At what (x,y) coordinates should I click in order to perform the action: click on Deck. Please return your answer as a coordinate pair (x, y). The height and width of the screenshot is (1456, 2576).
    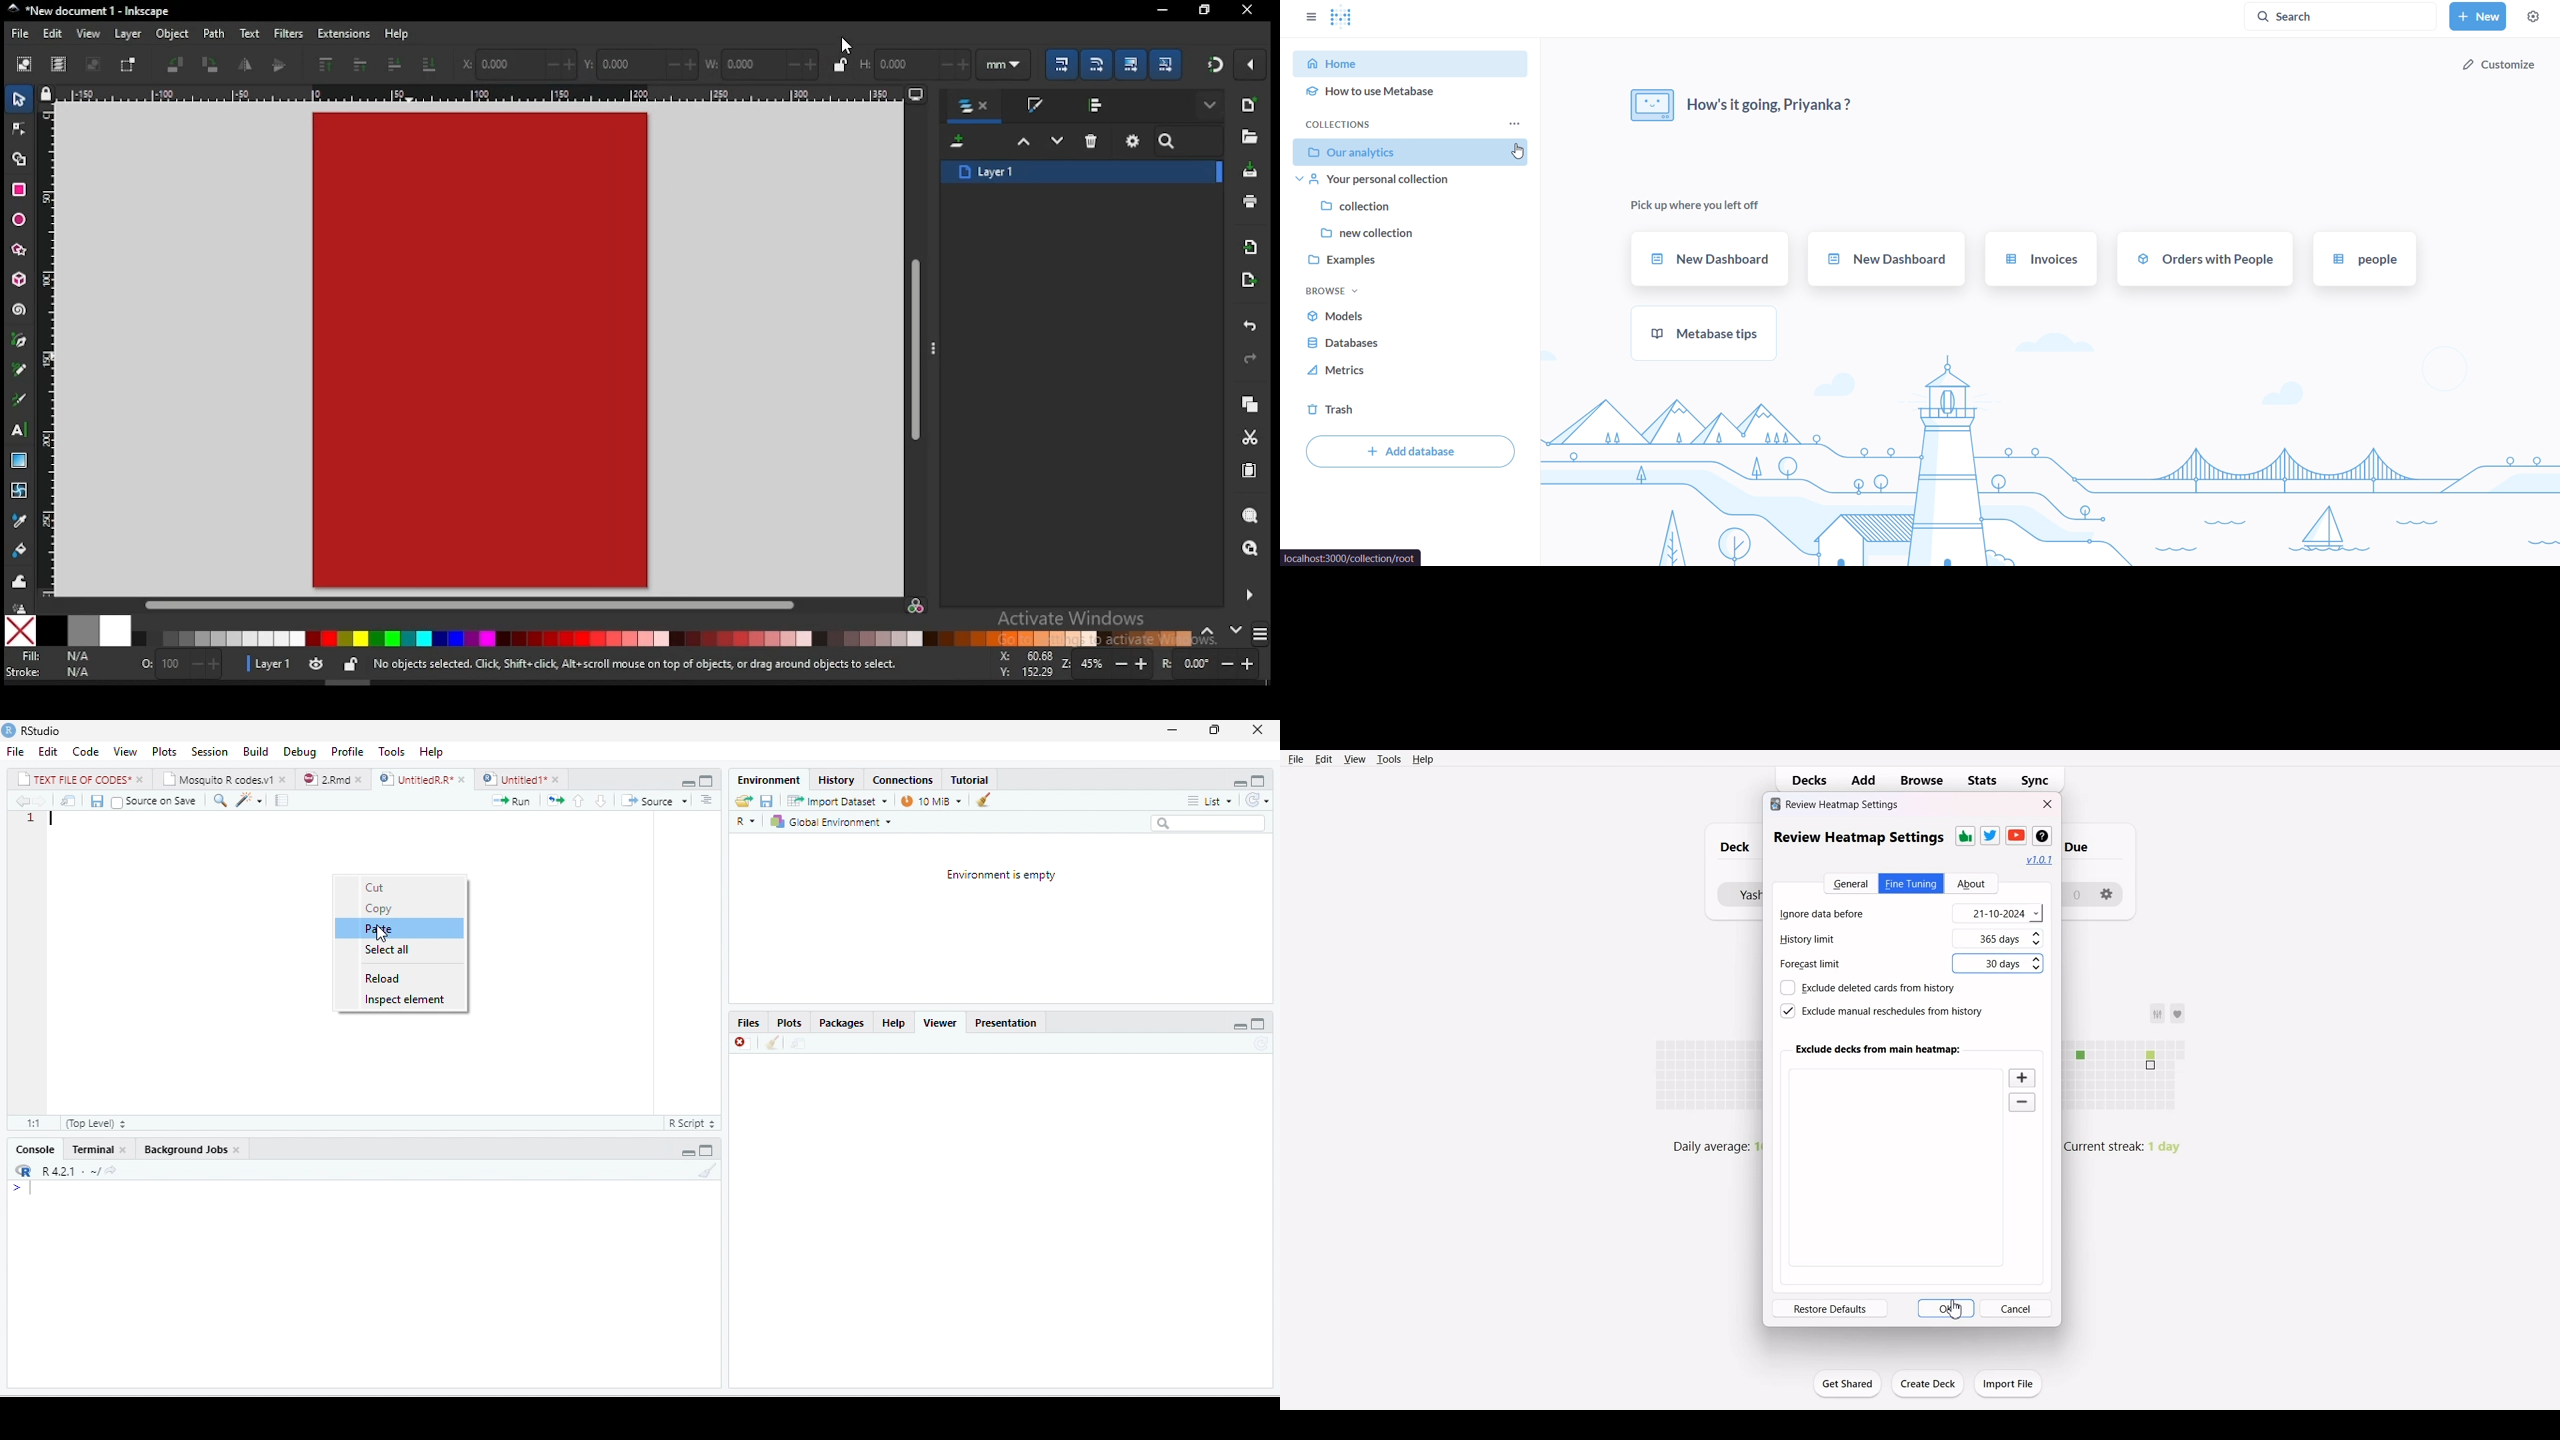
    Looking at the image, I should click on (1730, 847).